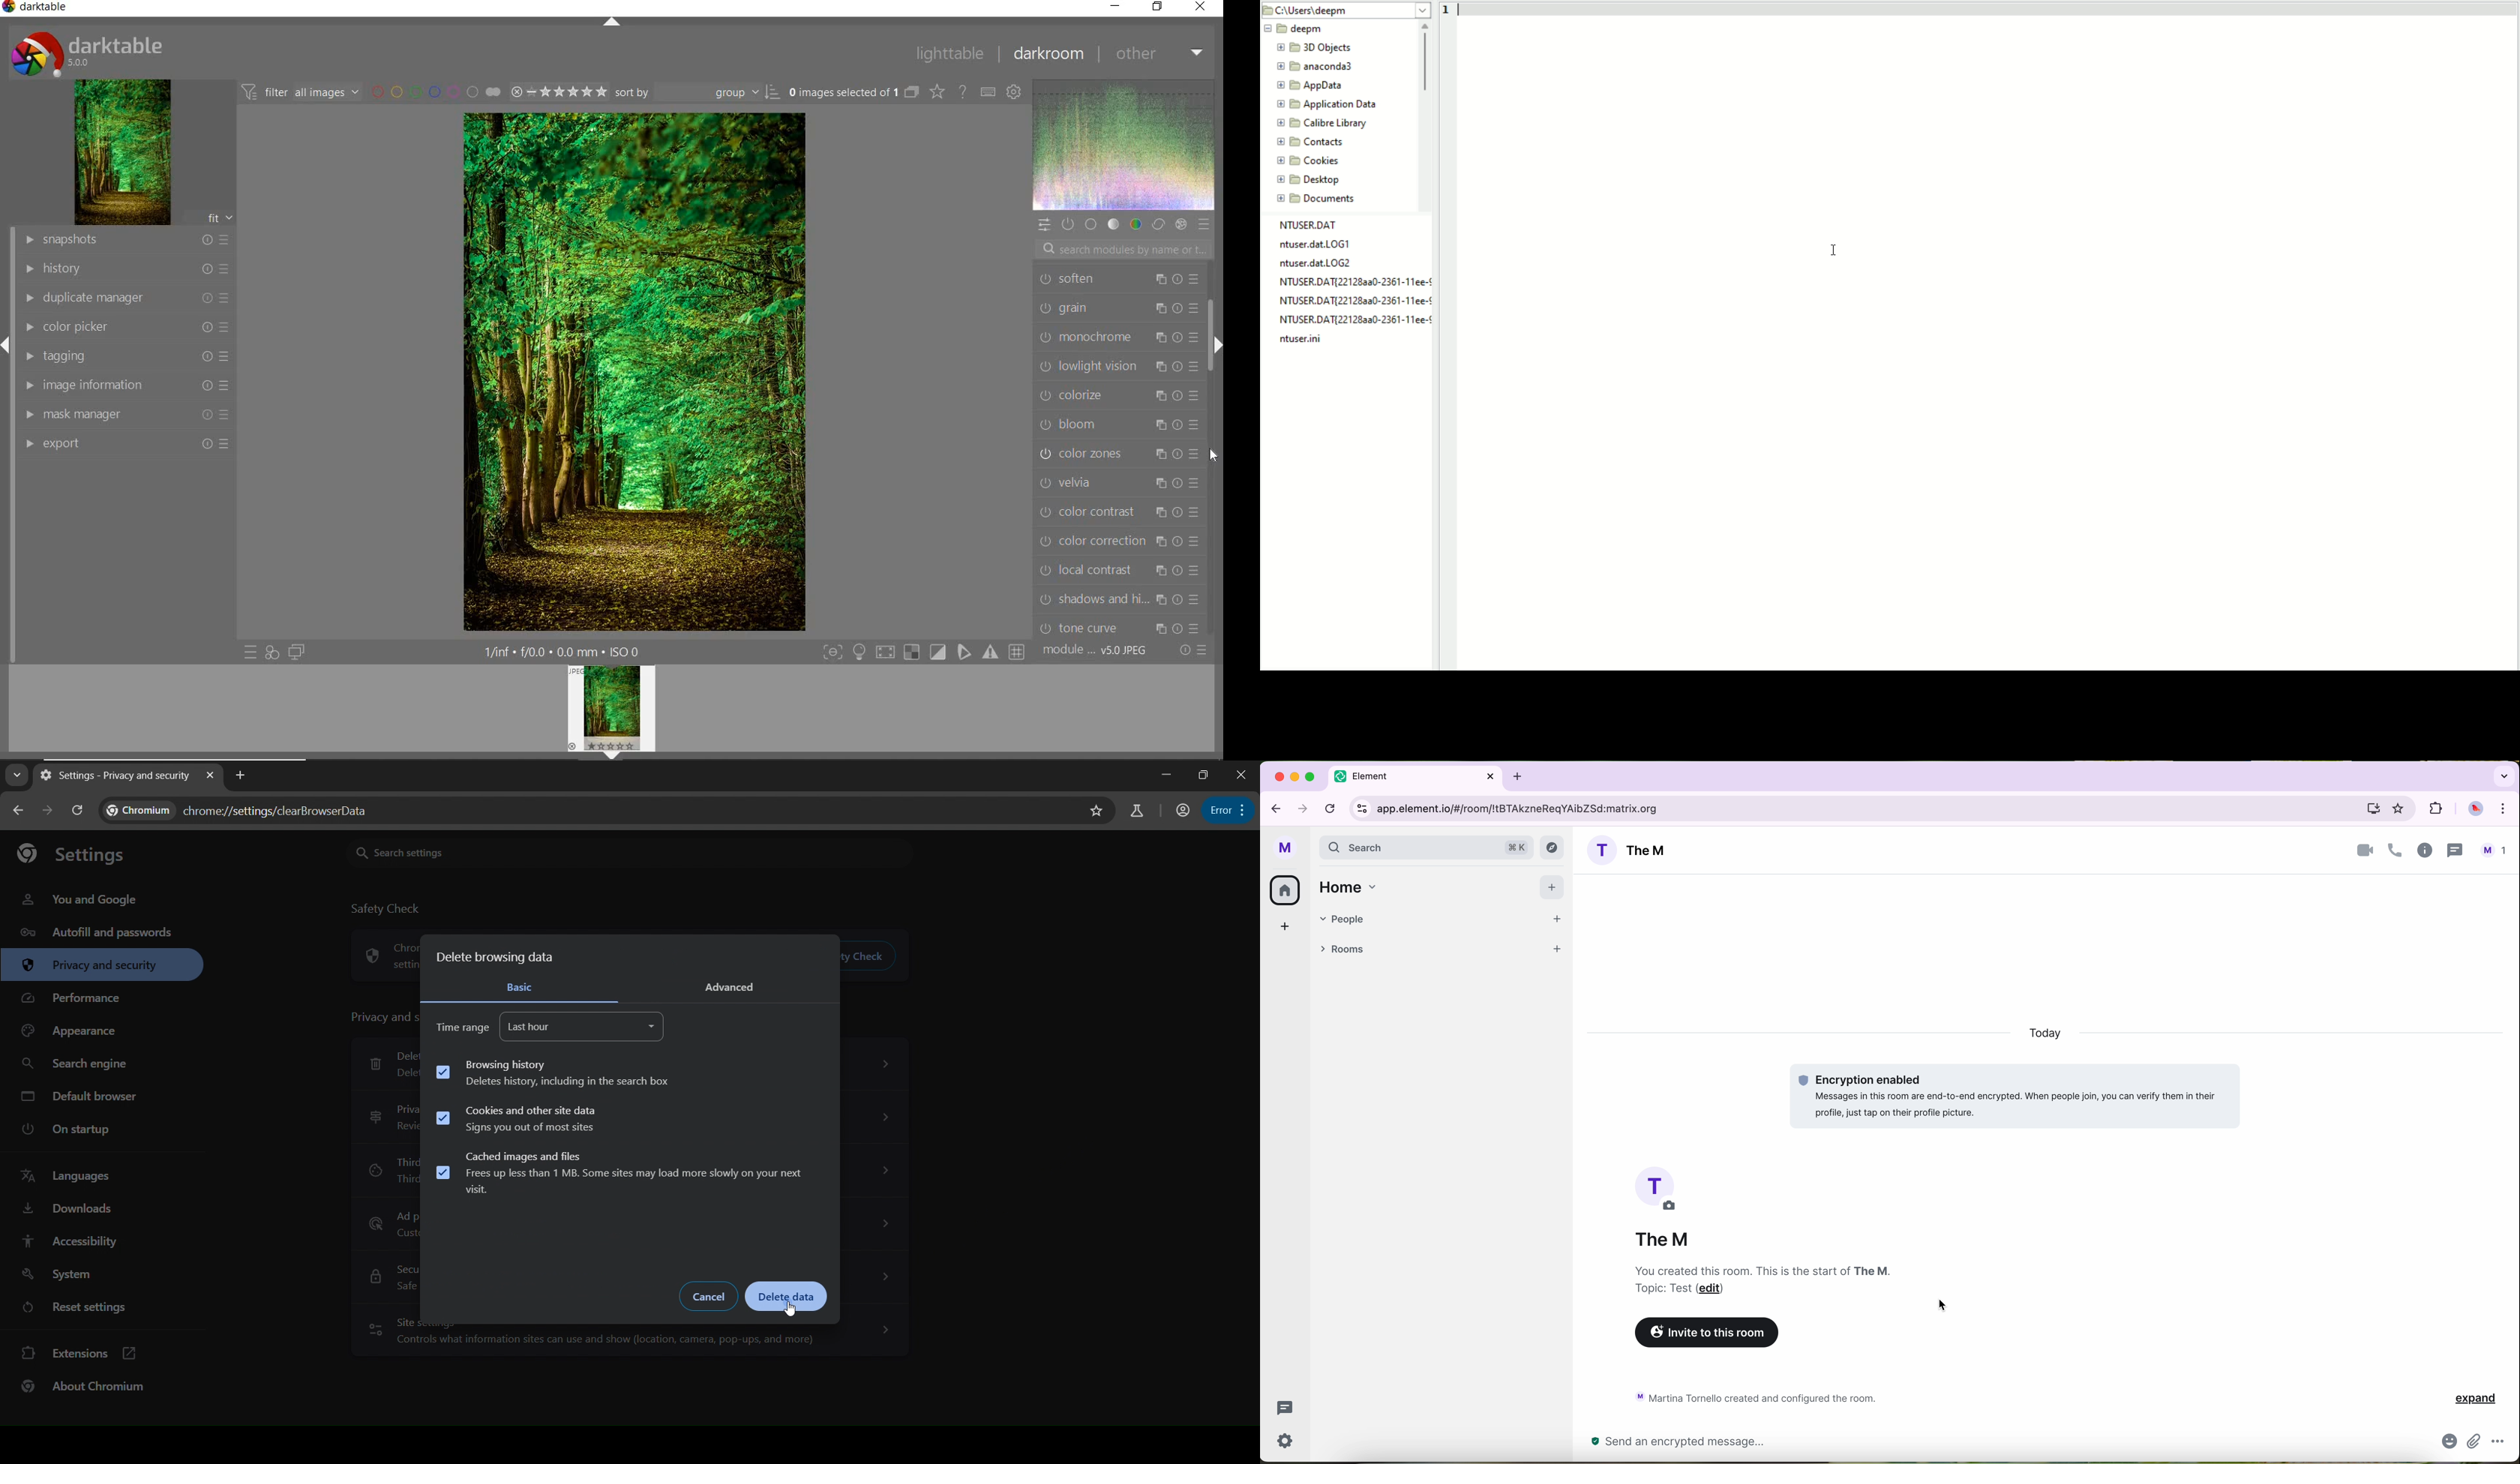 This screenshot has height=1484, width=2520. Describe the element at coordinates (1553, 848) in the screenshot. I see `navigation` at that location.